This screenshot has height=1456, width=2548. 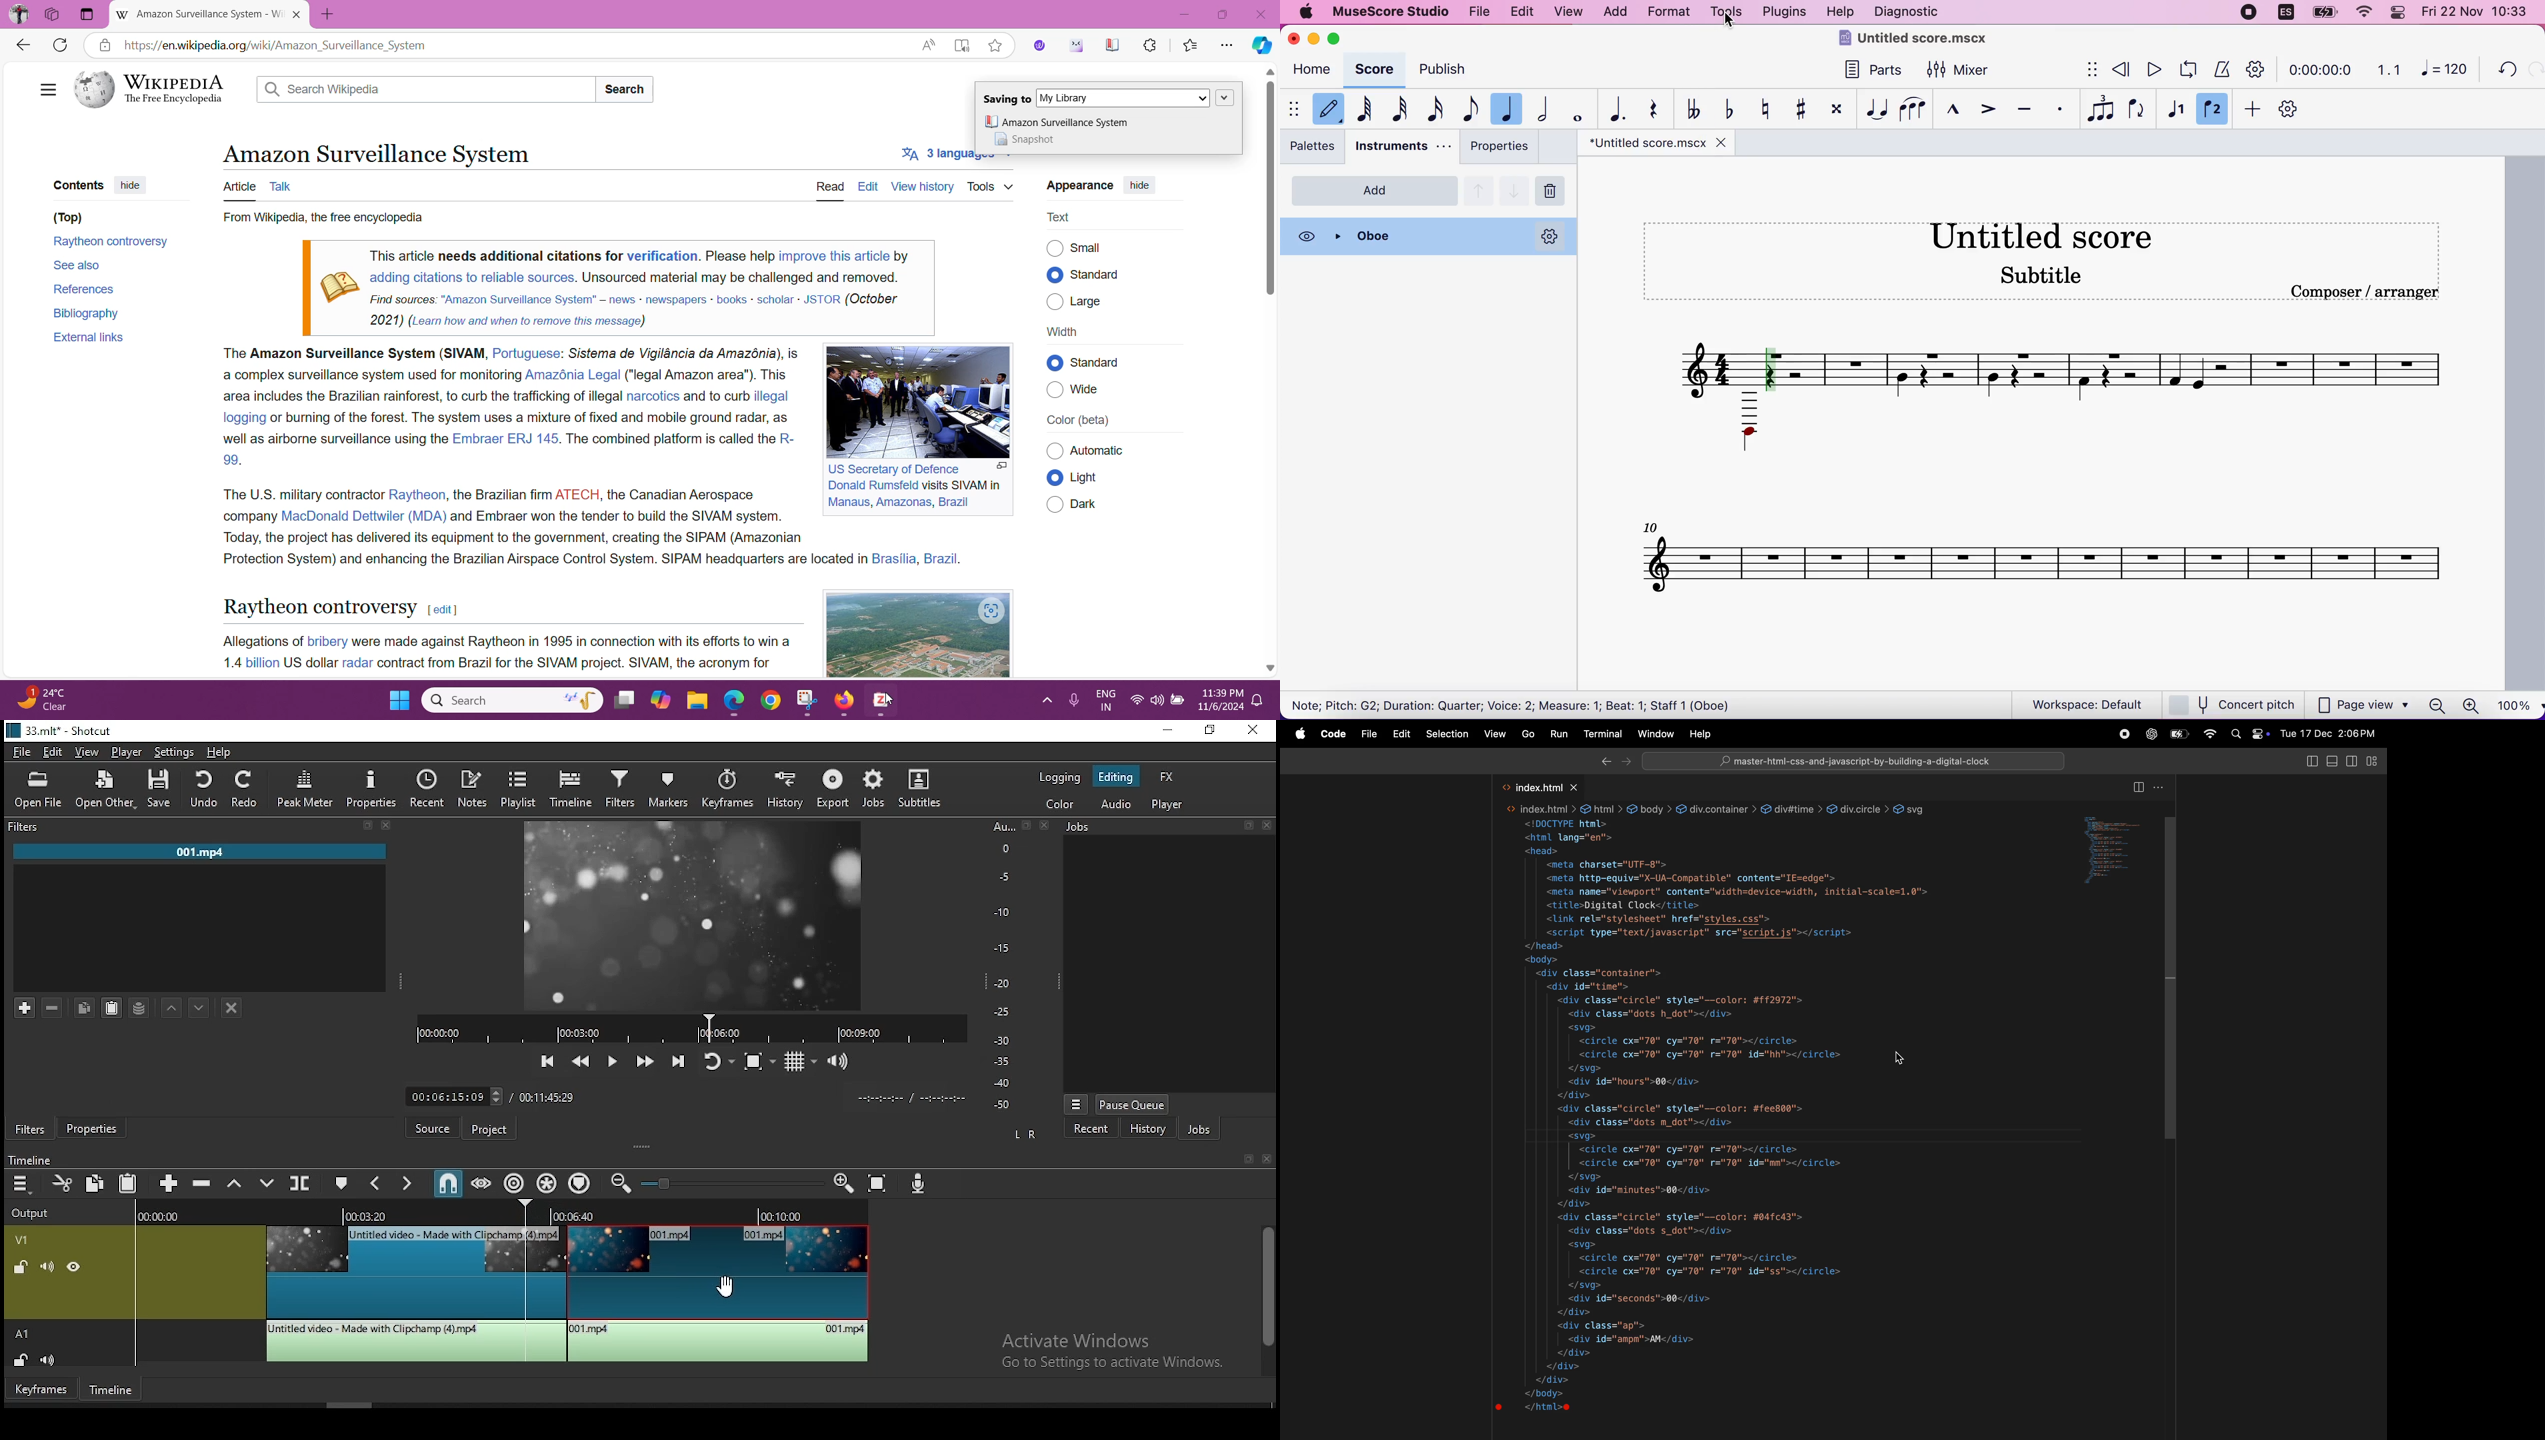 What do you see at coordinates (319, 607) in the screenshot?
I see `Raytheon controversy` at bounding box center [319, 607].